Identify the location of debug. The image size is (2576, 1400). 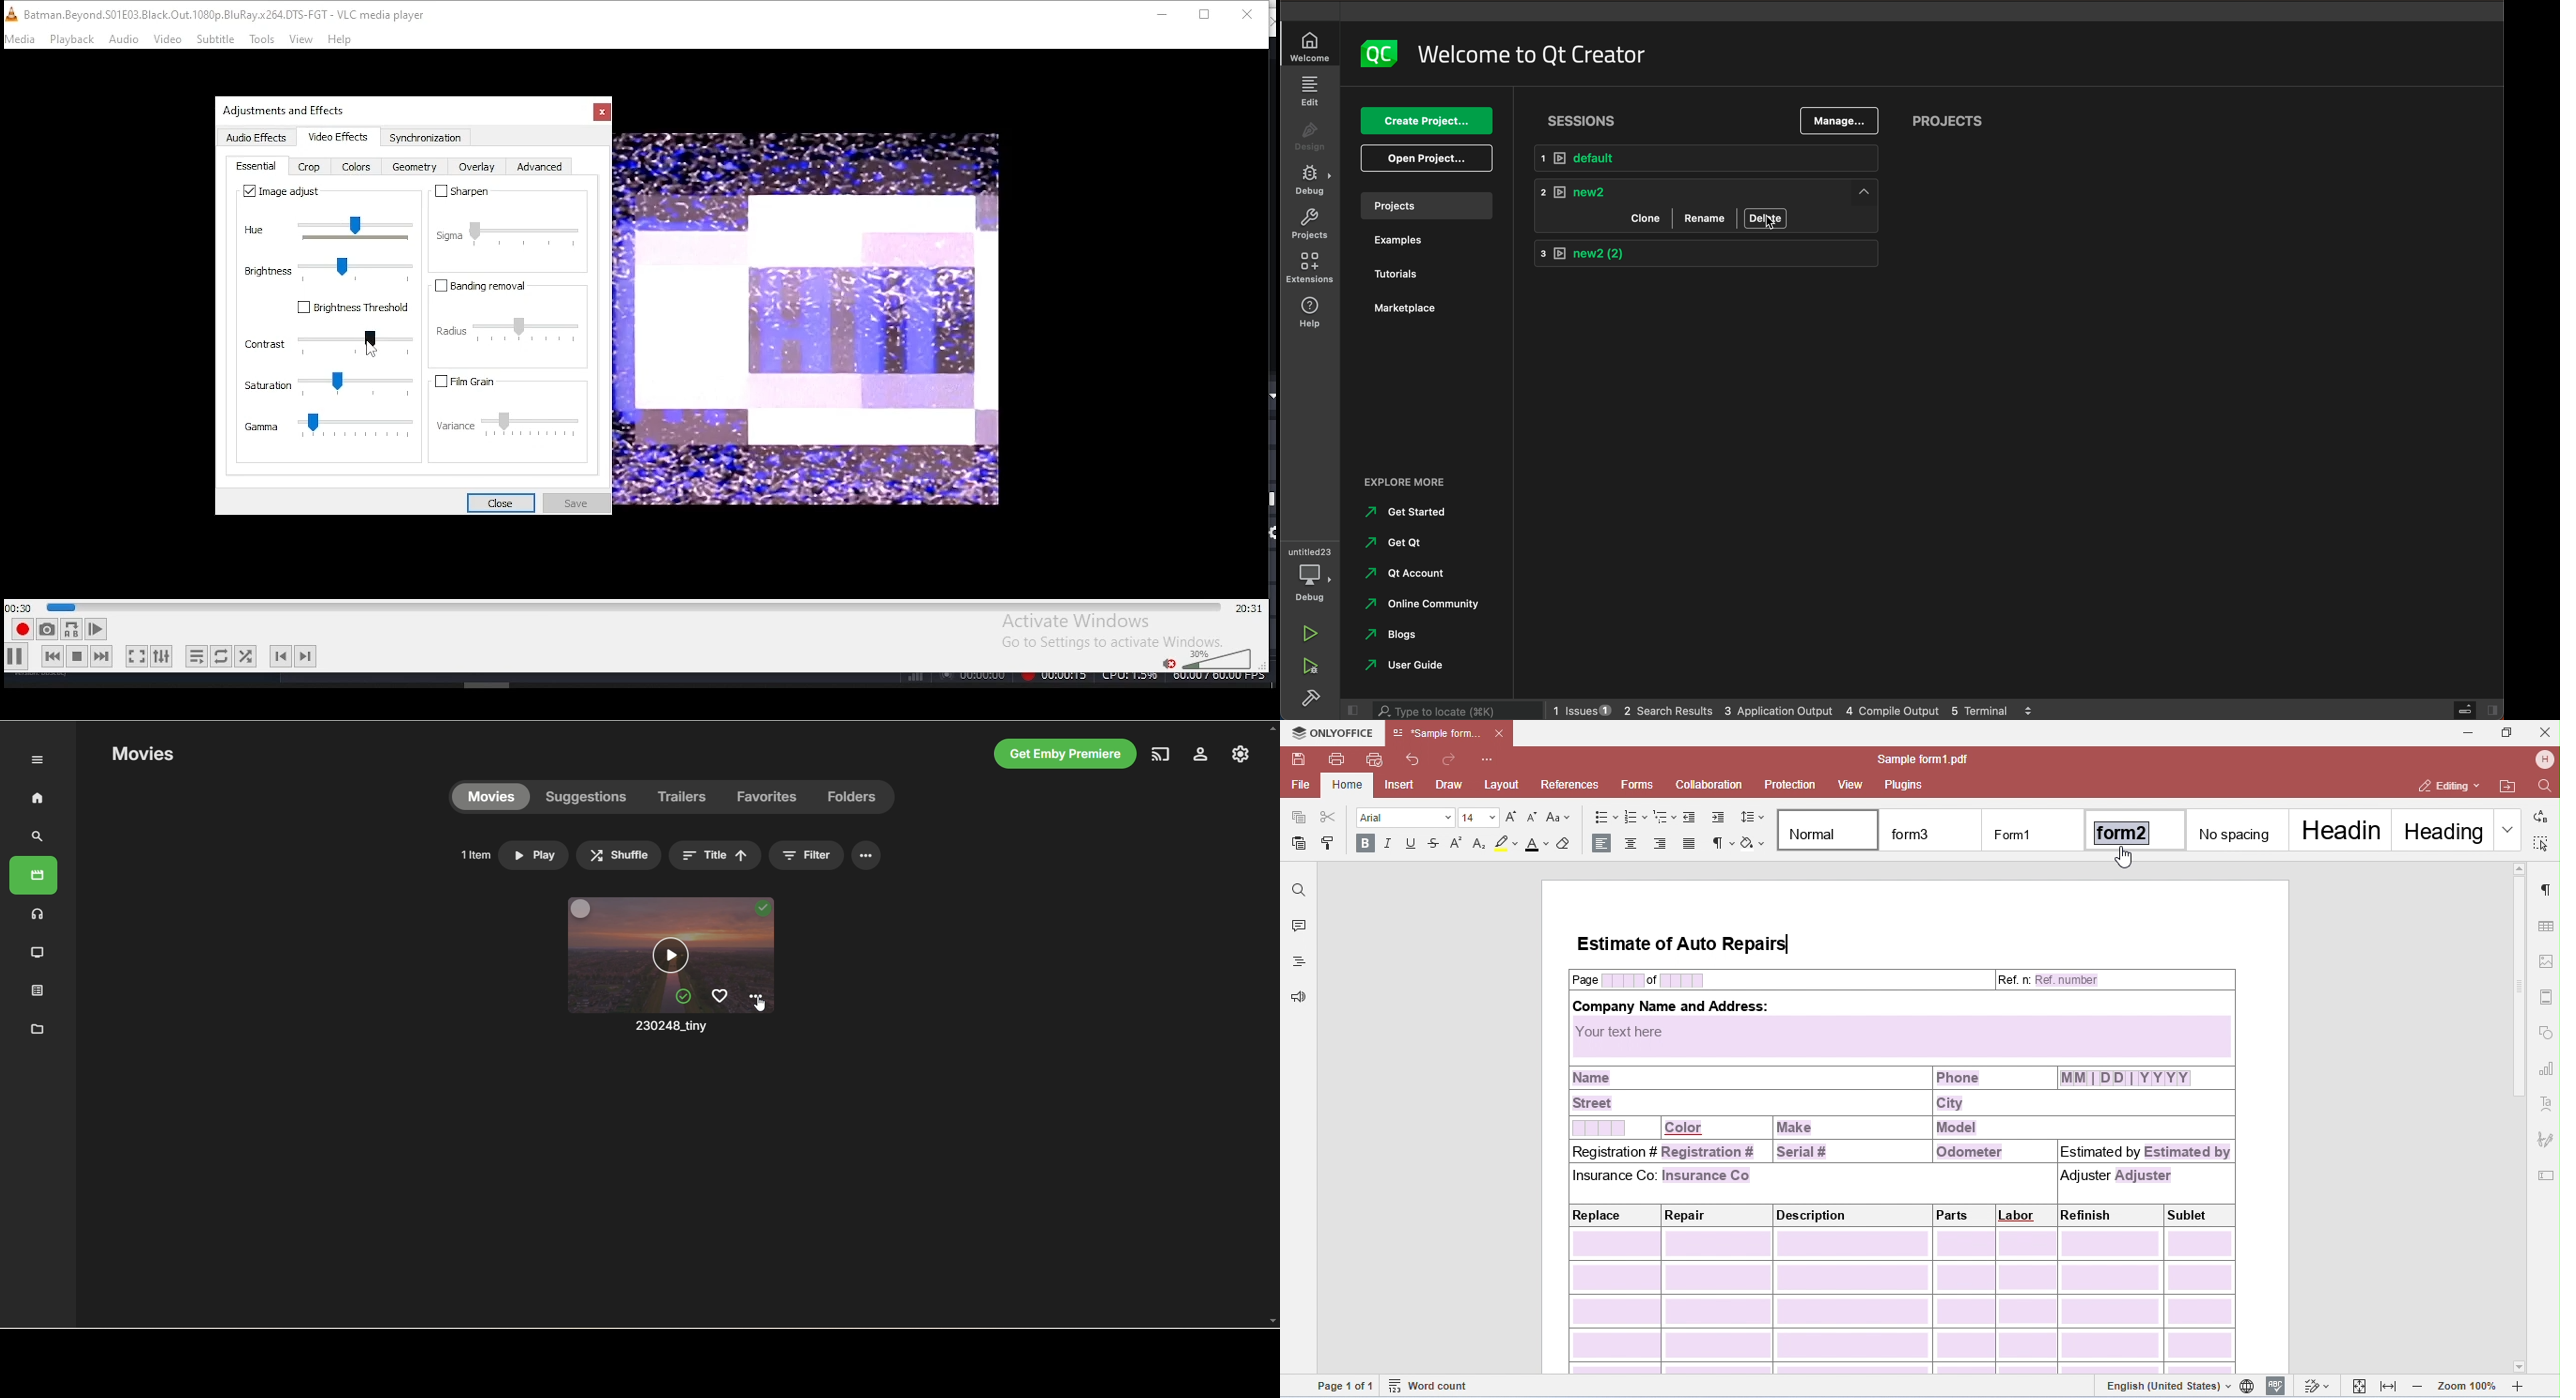
(1309, 574).